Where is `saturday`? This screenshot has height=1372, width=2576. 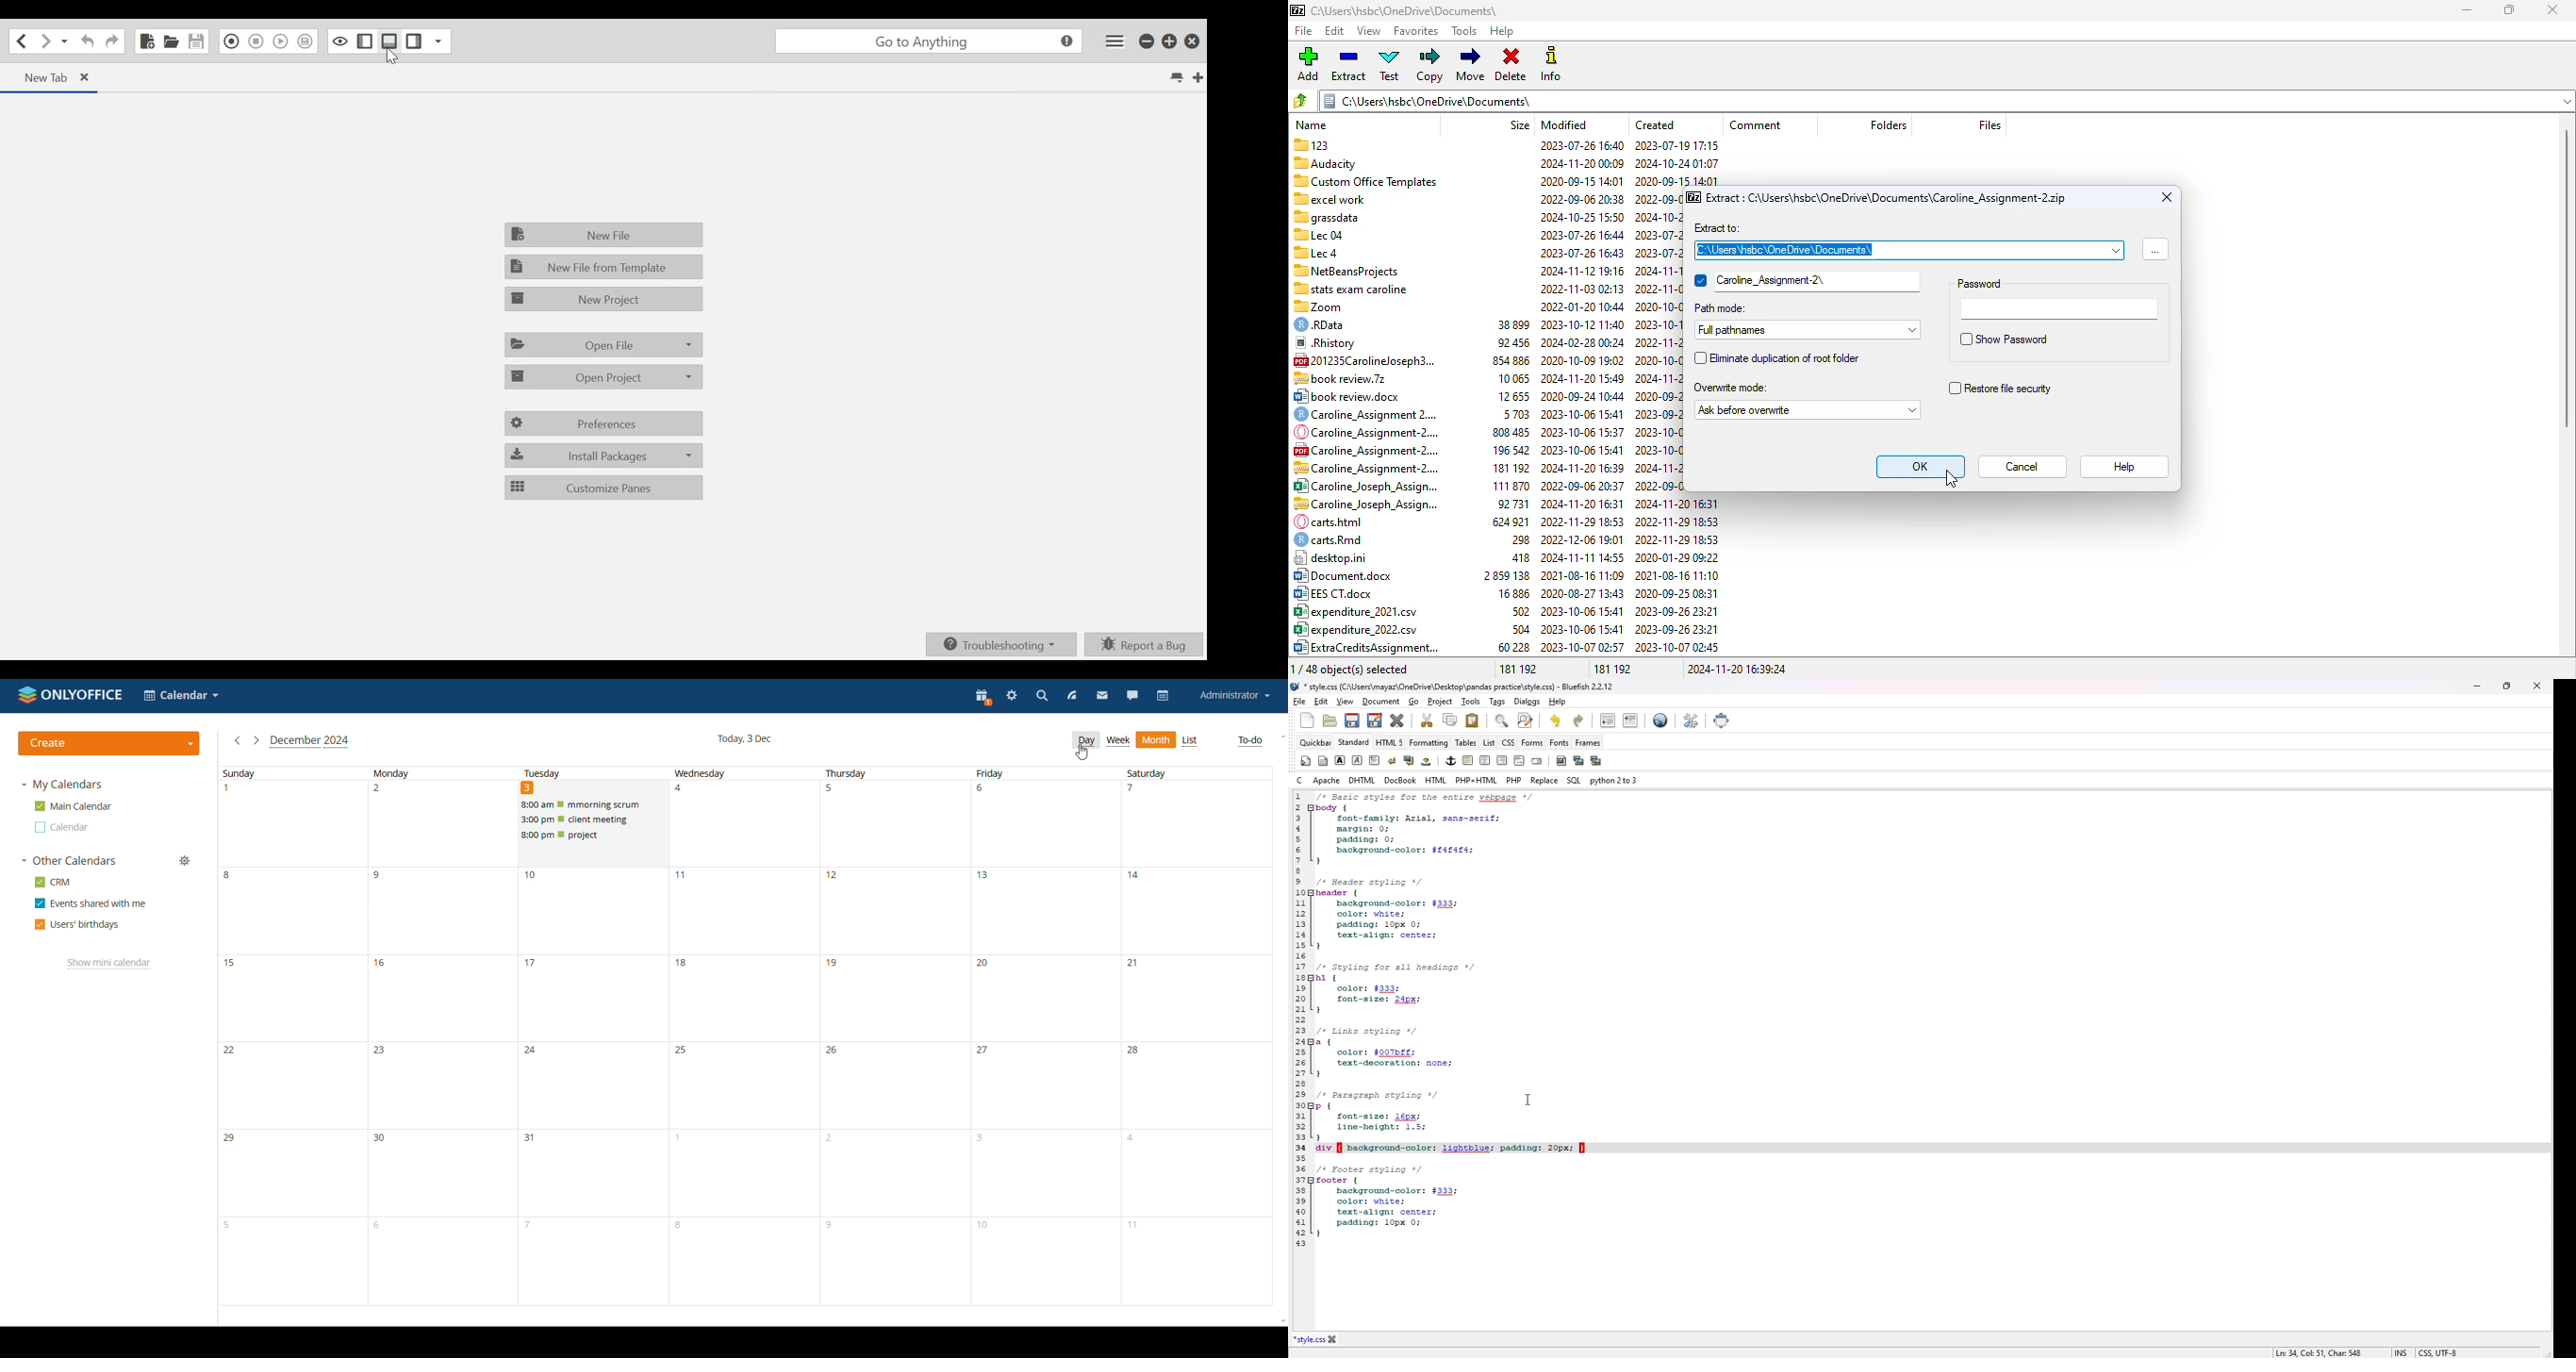 saturday is located at coordinates (1195, 1036).